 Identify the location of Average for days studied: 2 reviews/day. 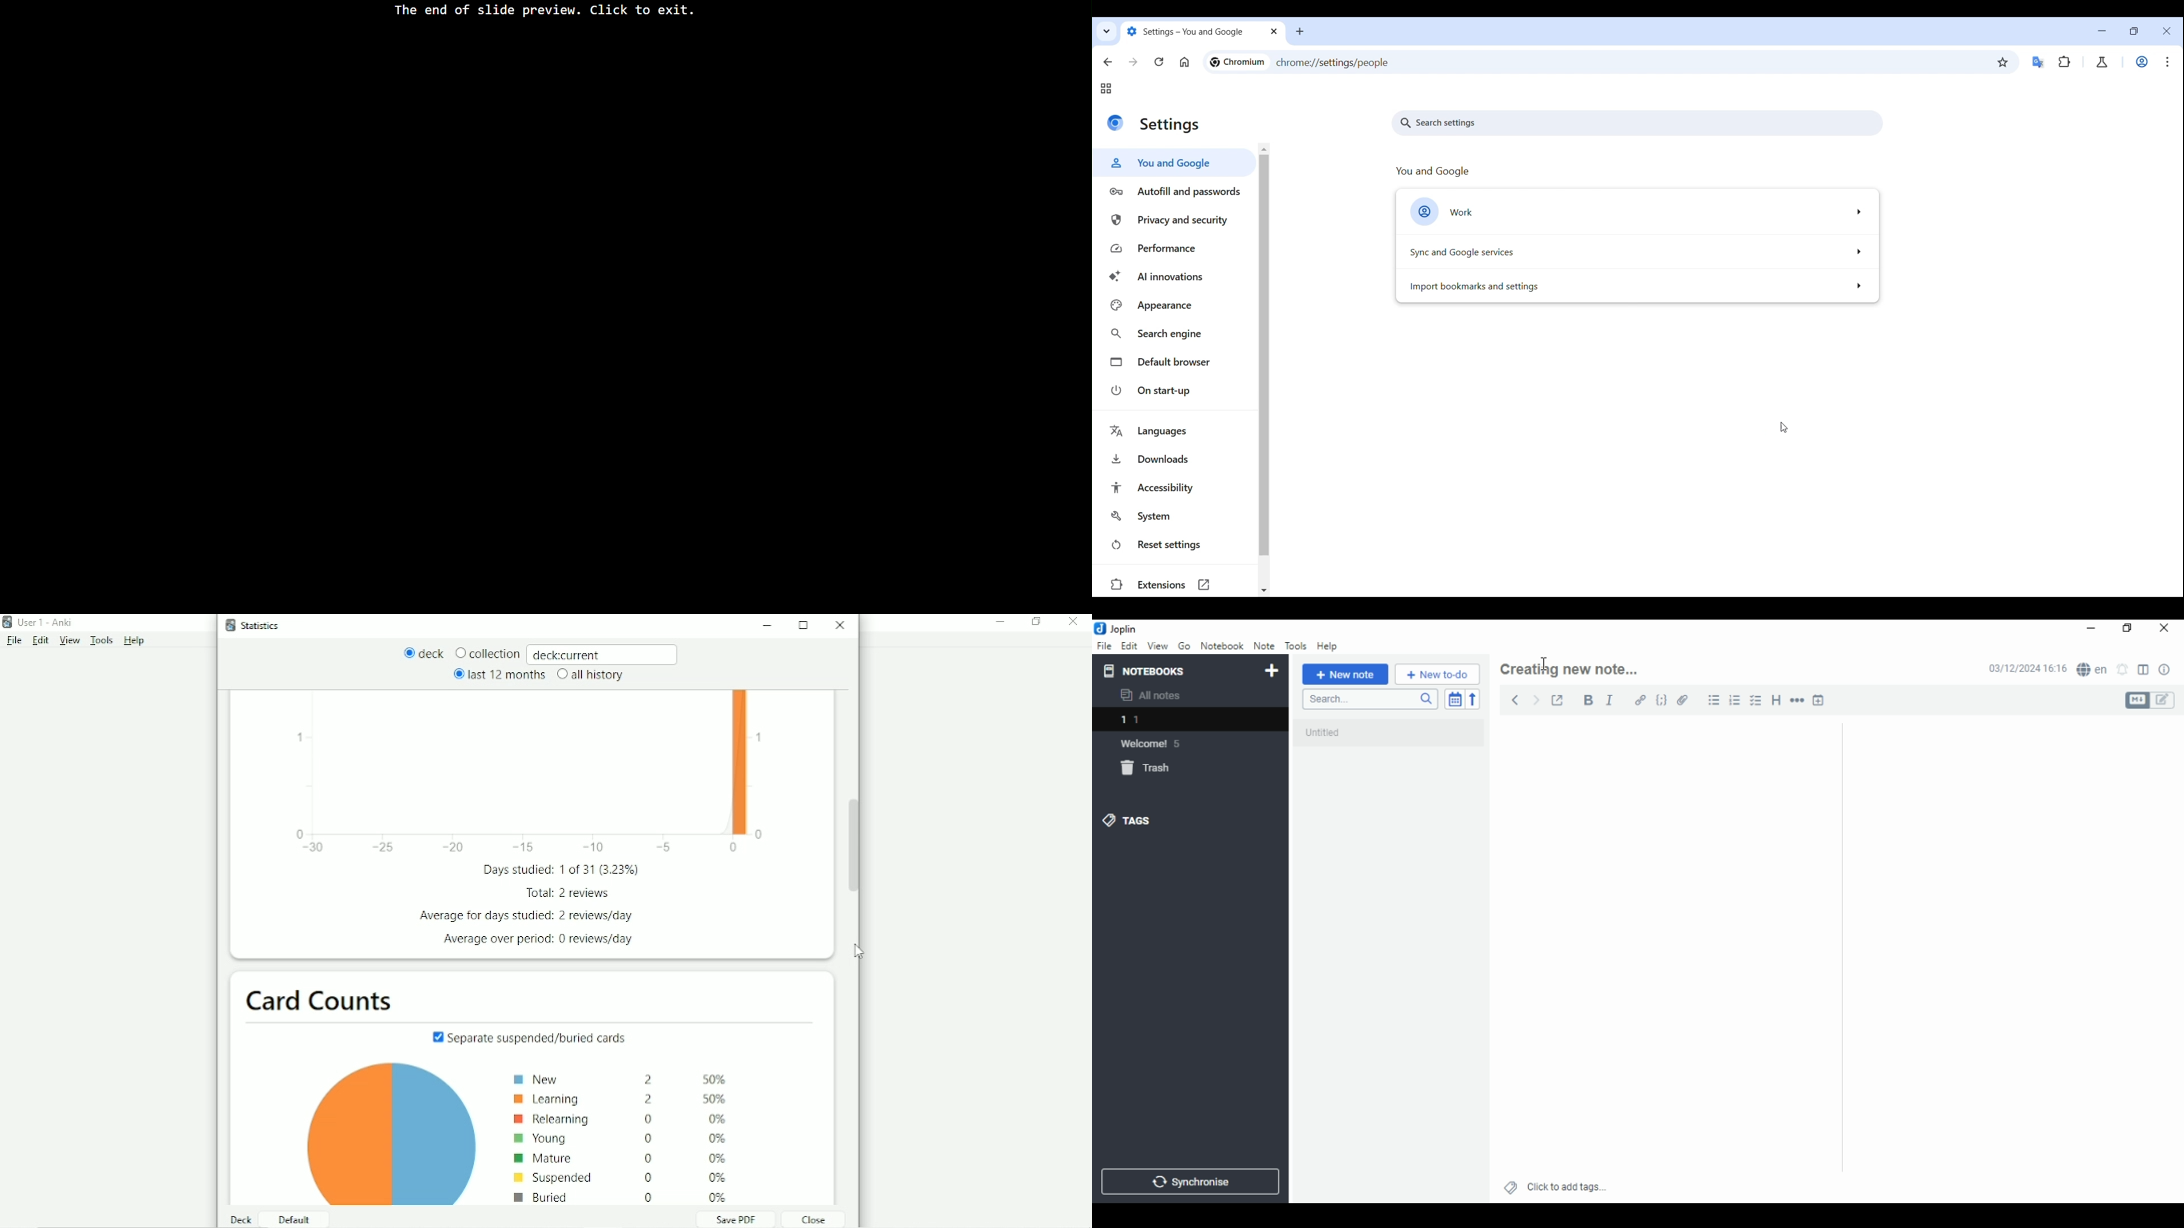
(531, 916).